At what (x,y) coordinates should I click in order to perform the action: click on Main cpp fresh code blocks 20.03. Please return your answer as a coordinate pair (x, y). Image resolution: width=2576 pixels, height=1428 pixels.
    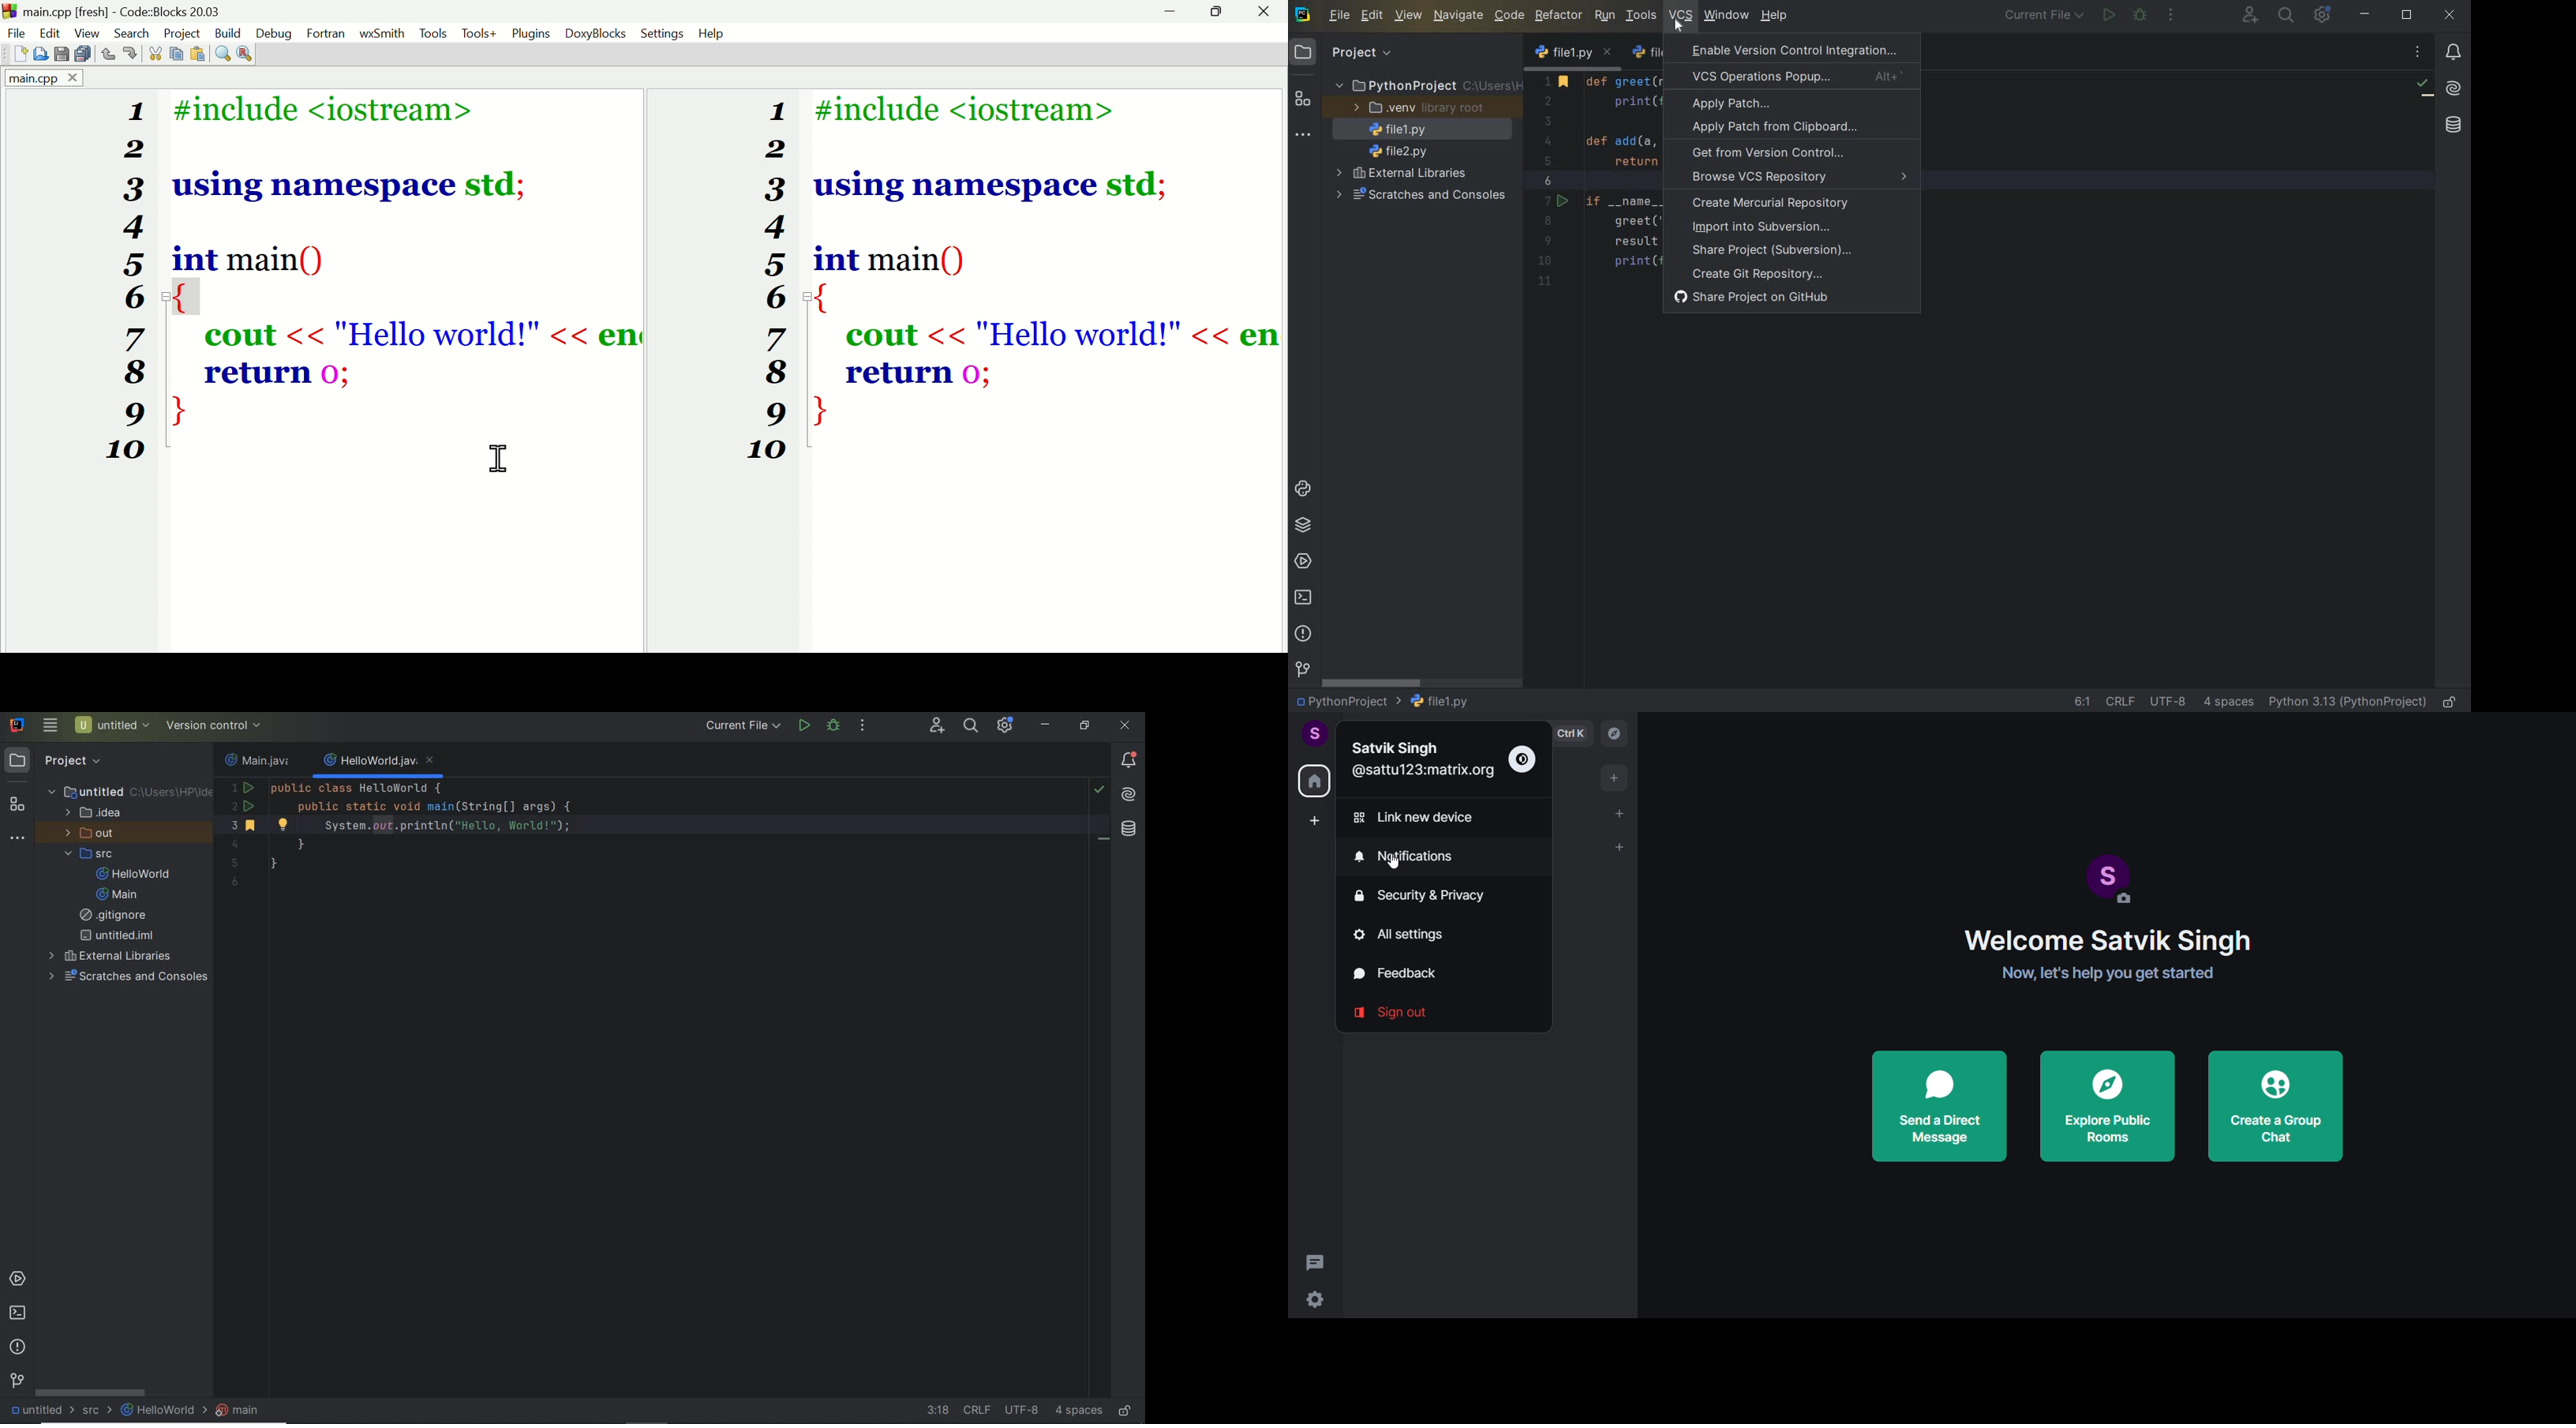
    Looking at the image, I should click on (158, 11).